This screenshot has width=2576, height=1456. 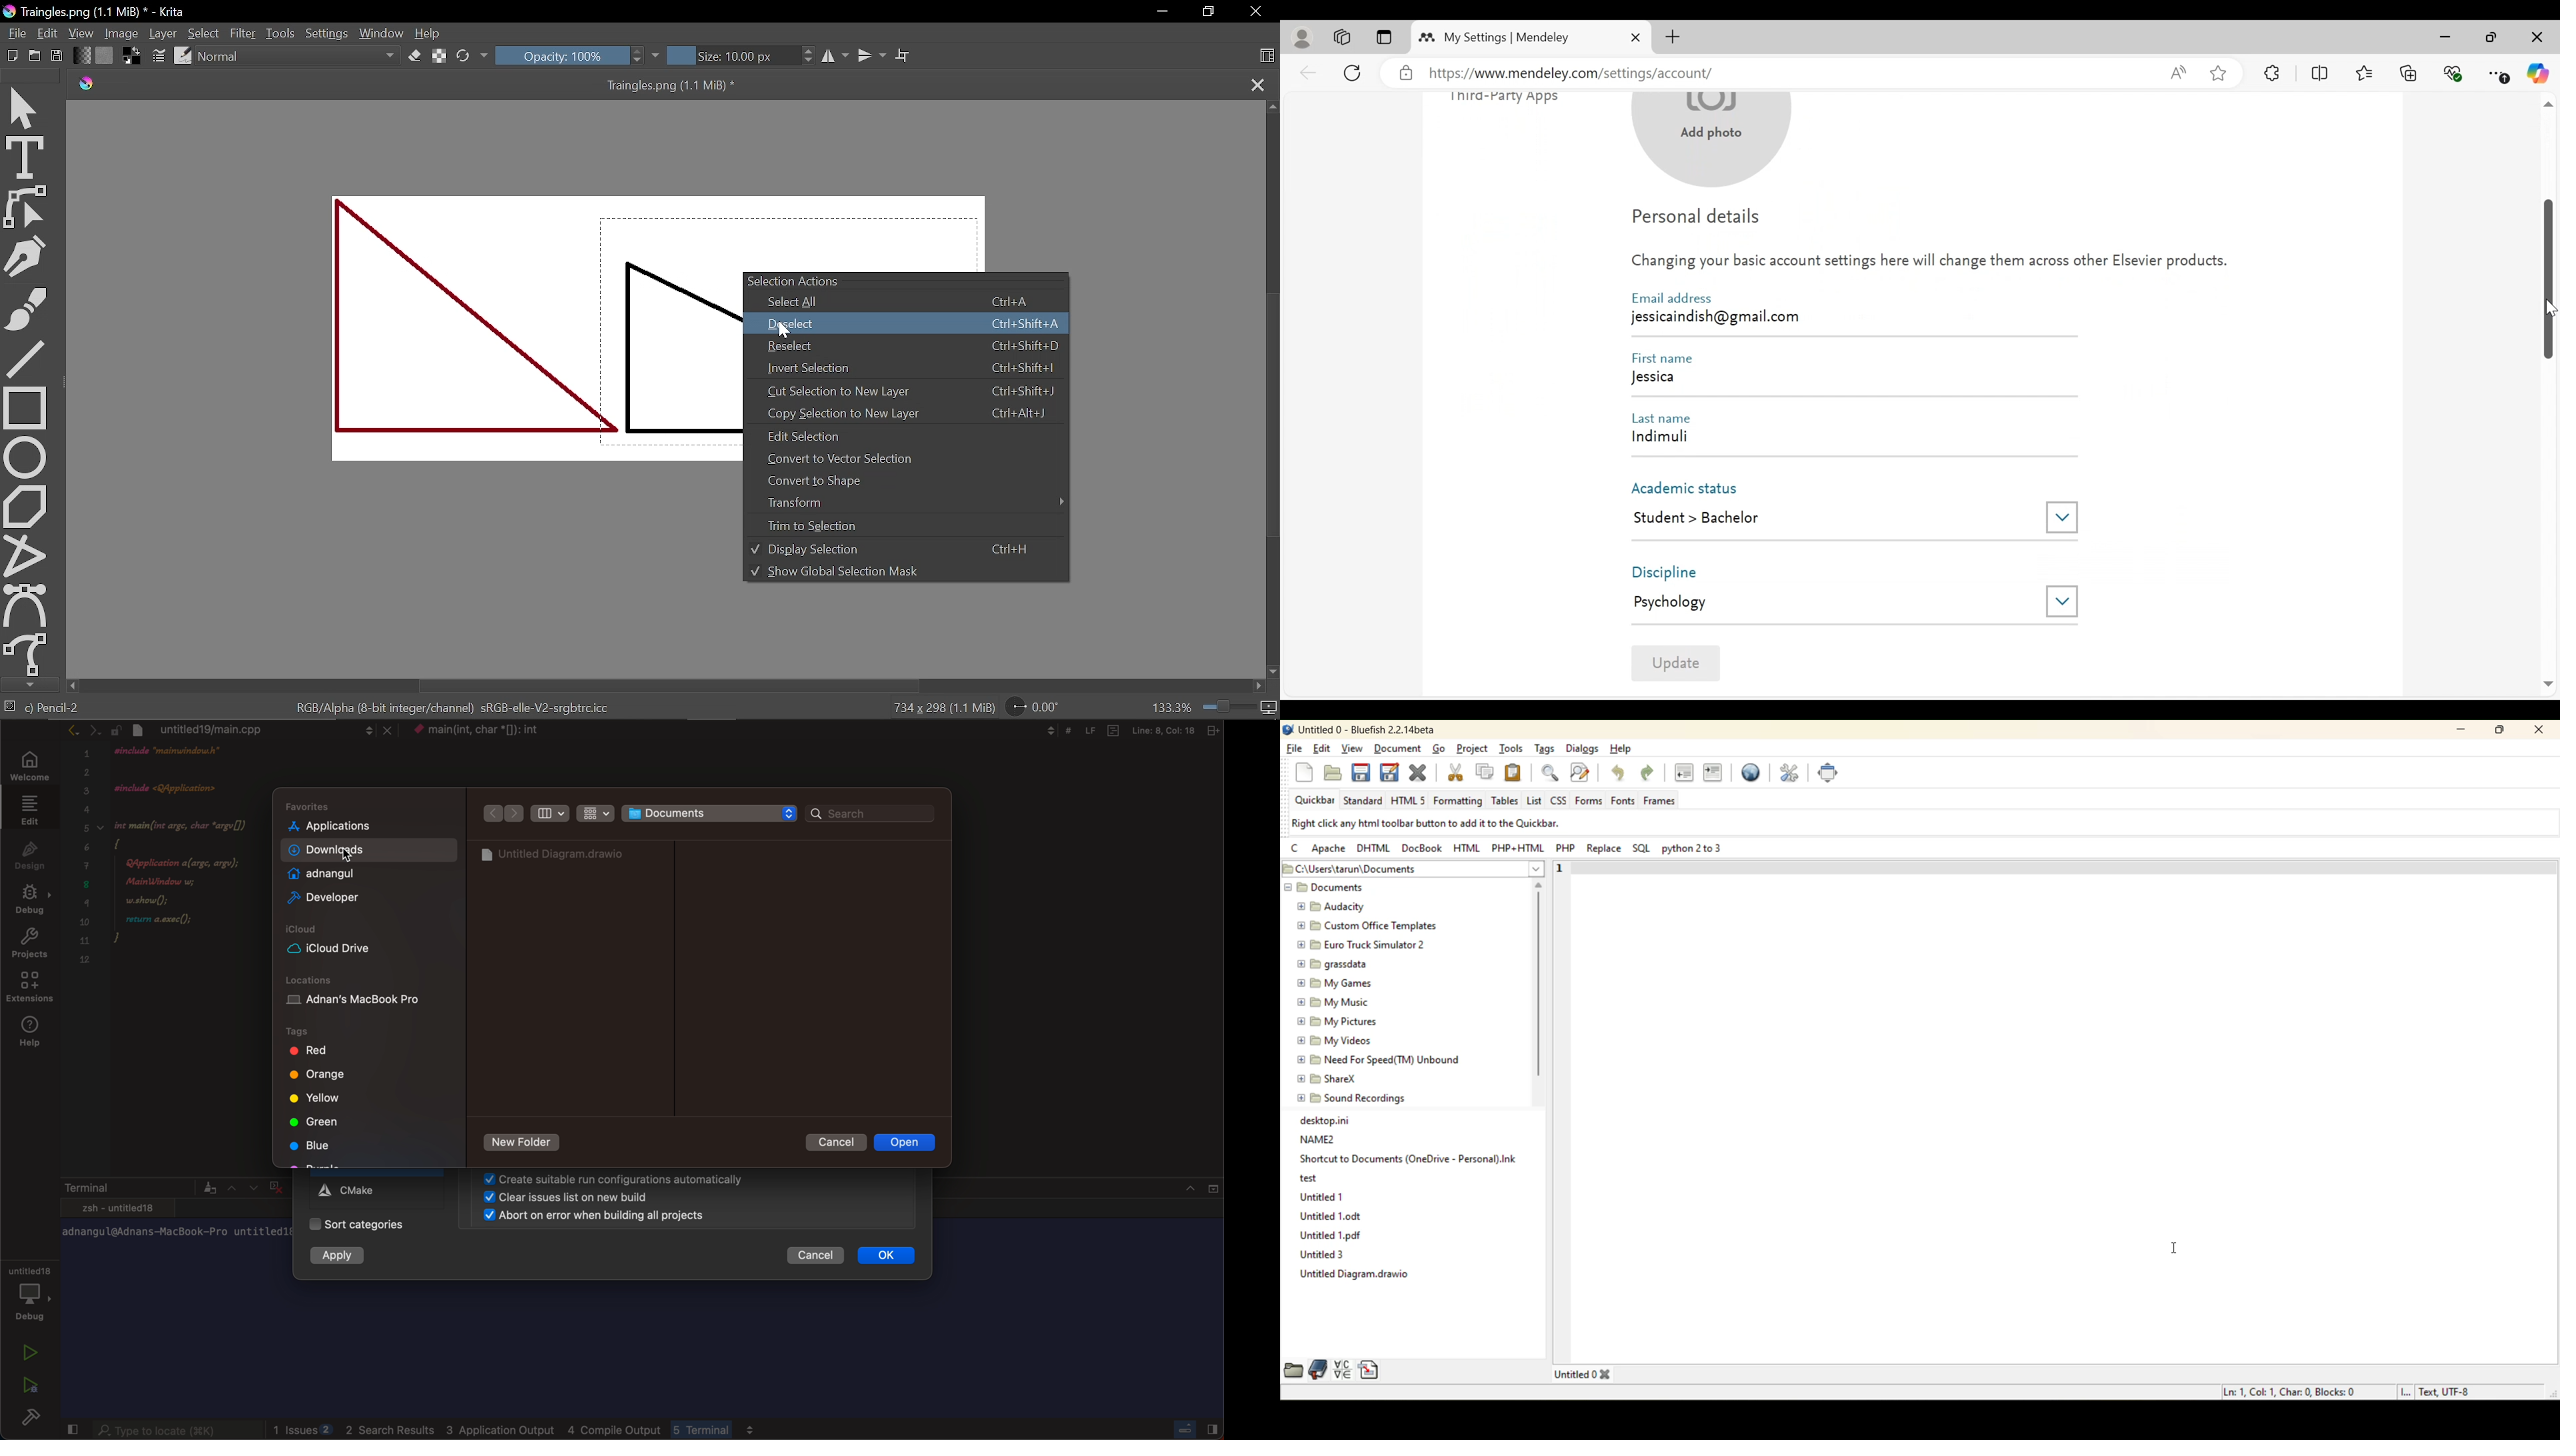 What do you see at coordinates (1713, 142) in the screenshot?
I see `Add photo` at bounding box center [1713, 142].